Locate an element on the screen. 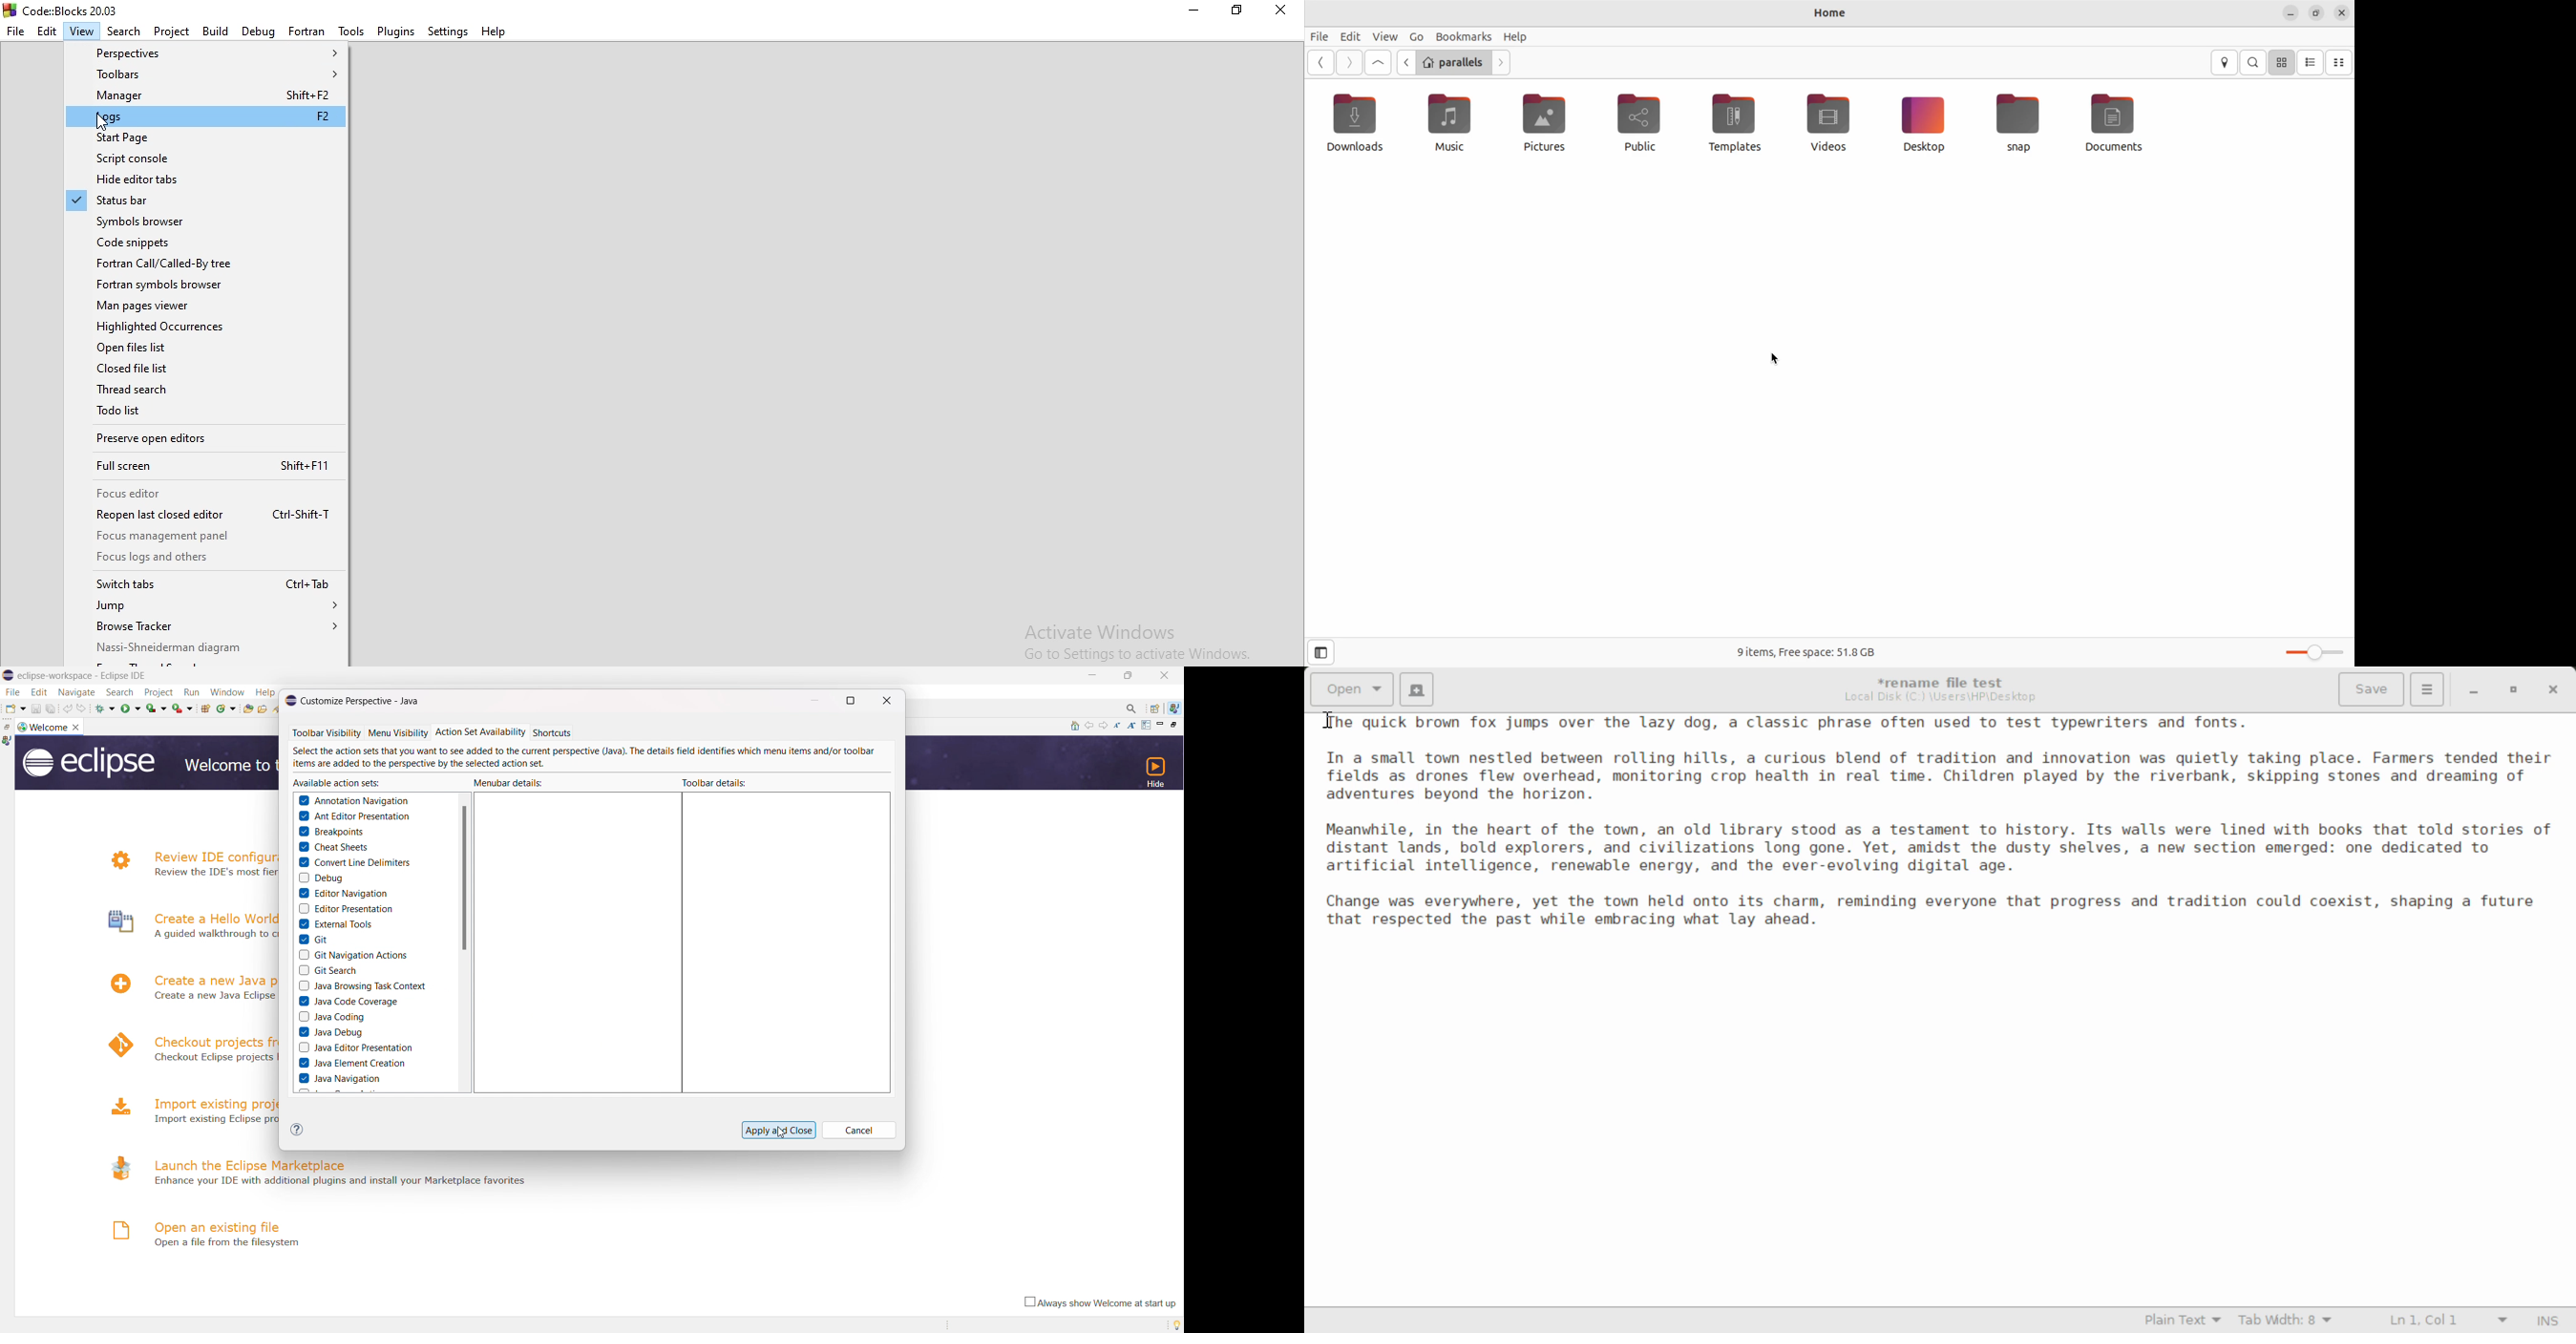  Script console is located at coordinates (207, 159).